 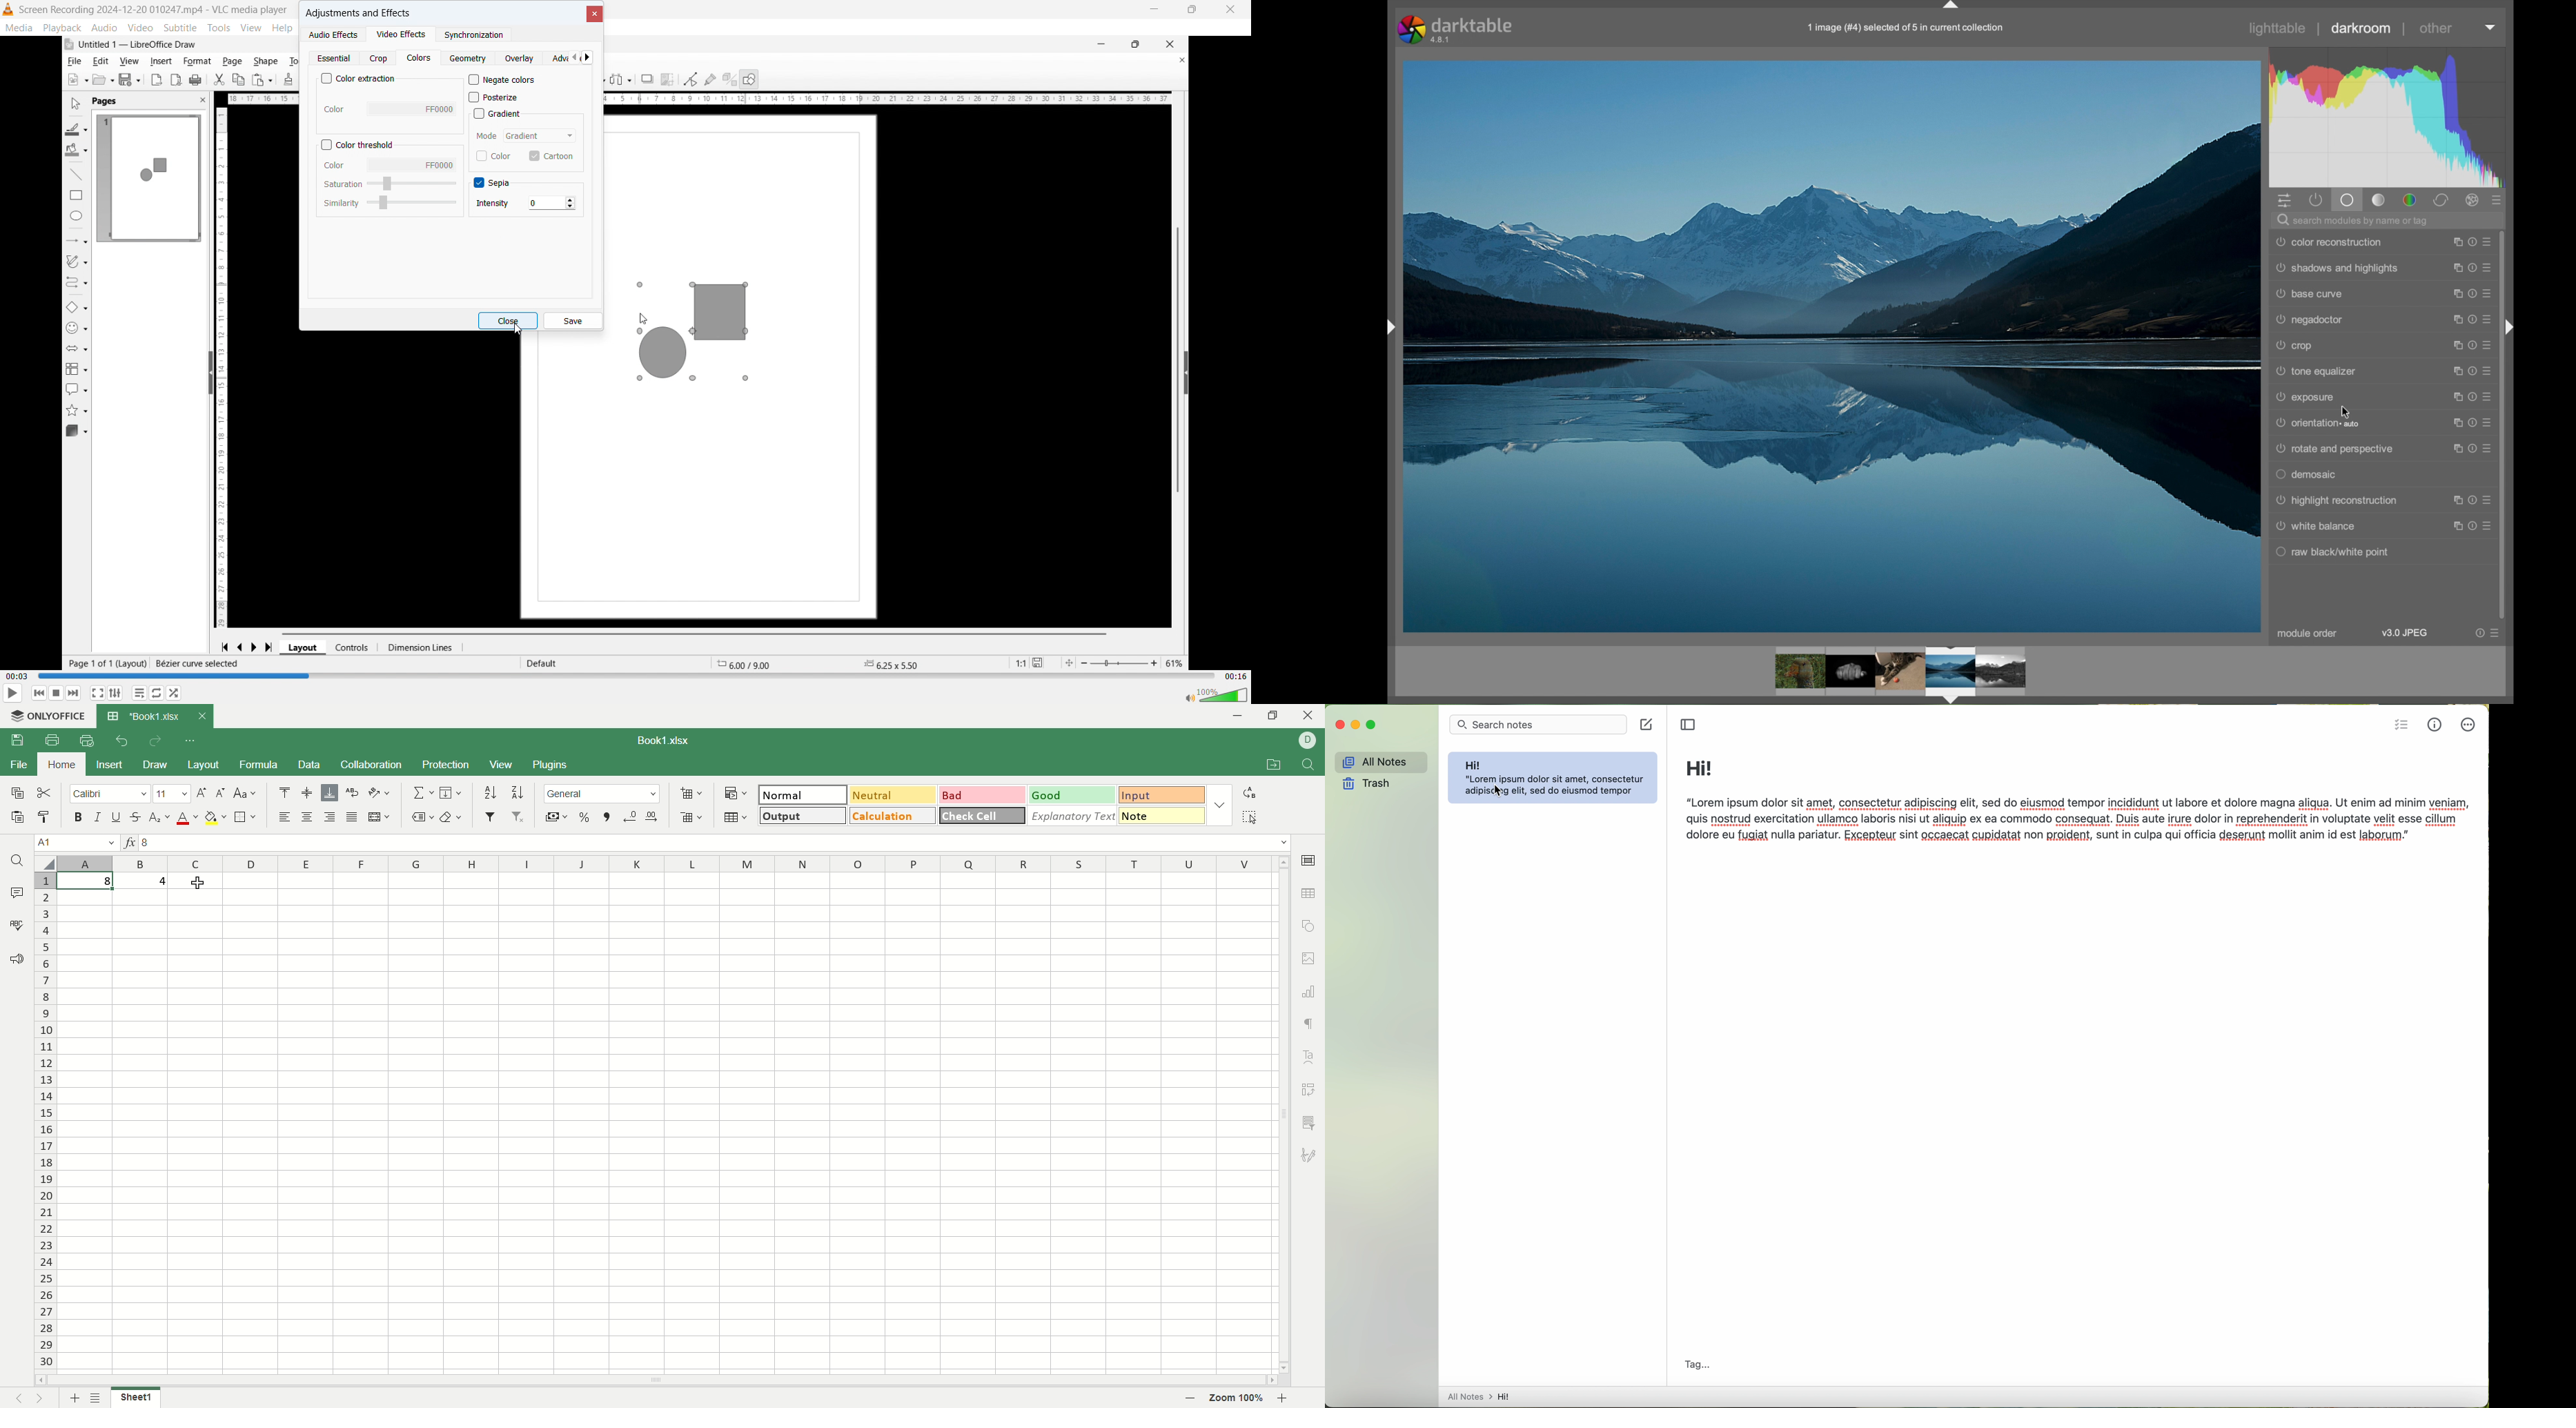 What do you see at coordinates (2441, 200) in the screenshot?
I see `correct` at bounding box center [2441, 200].